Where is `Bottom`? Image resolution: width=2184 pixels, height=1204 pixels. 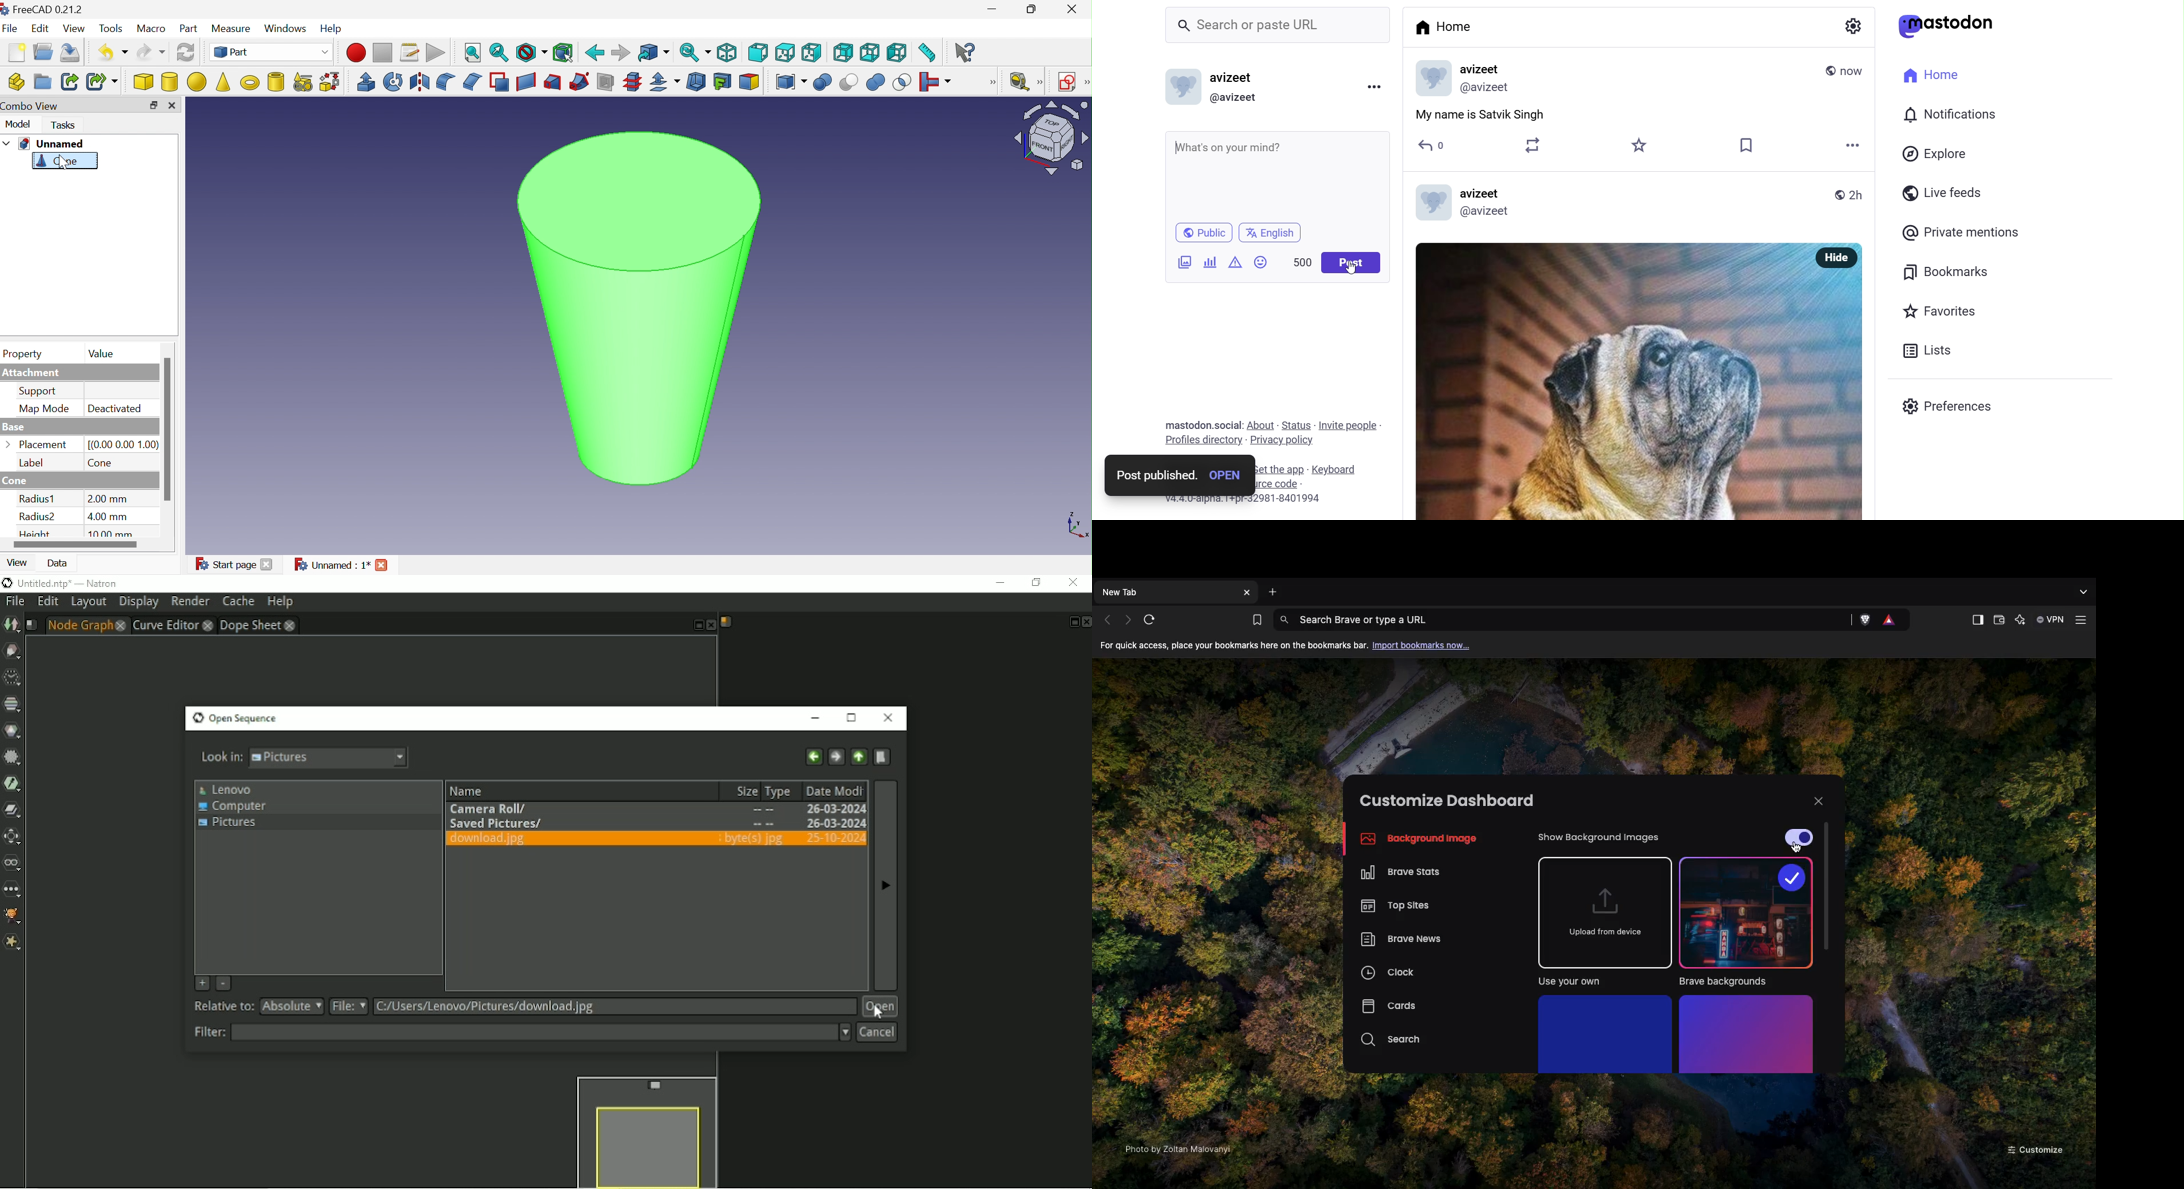 Bottom is located at coordinates (869, 53).